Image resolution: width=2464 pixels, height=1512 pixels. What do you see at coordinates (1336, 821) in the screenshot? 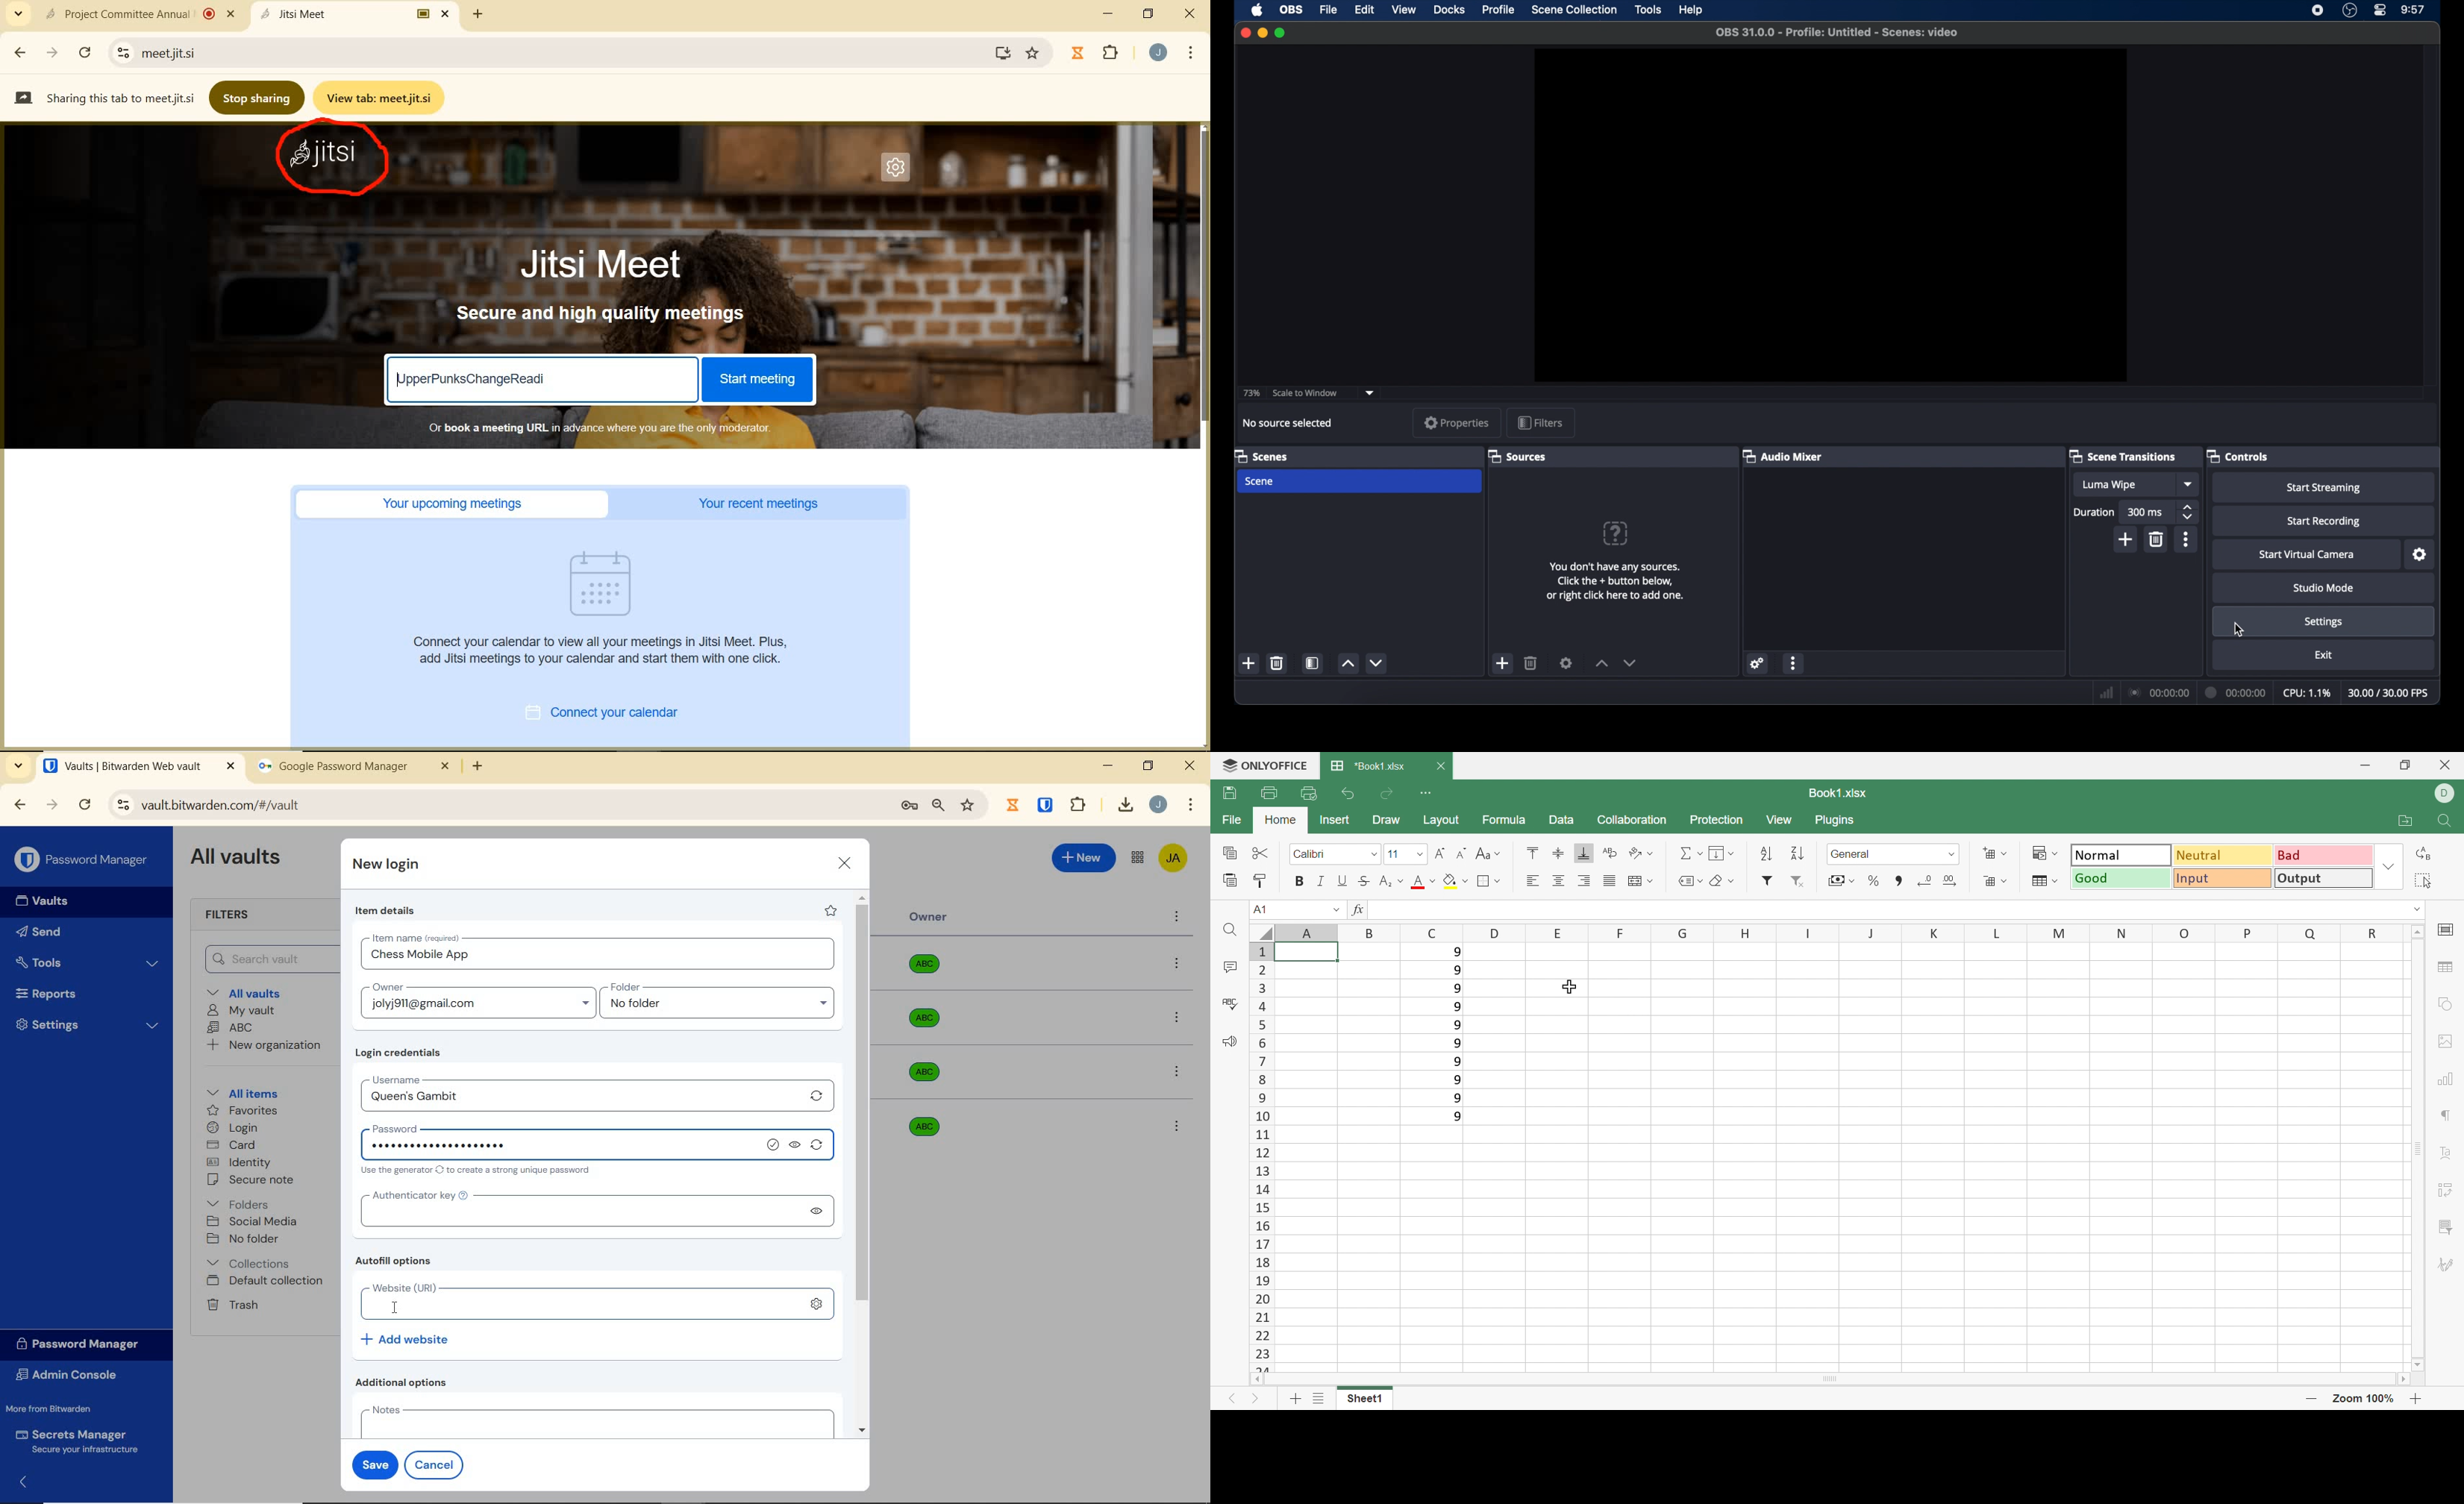
I see `Insert` at bounding box center [1336, 821].